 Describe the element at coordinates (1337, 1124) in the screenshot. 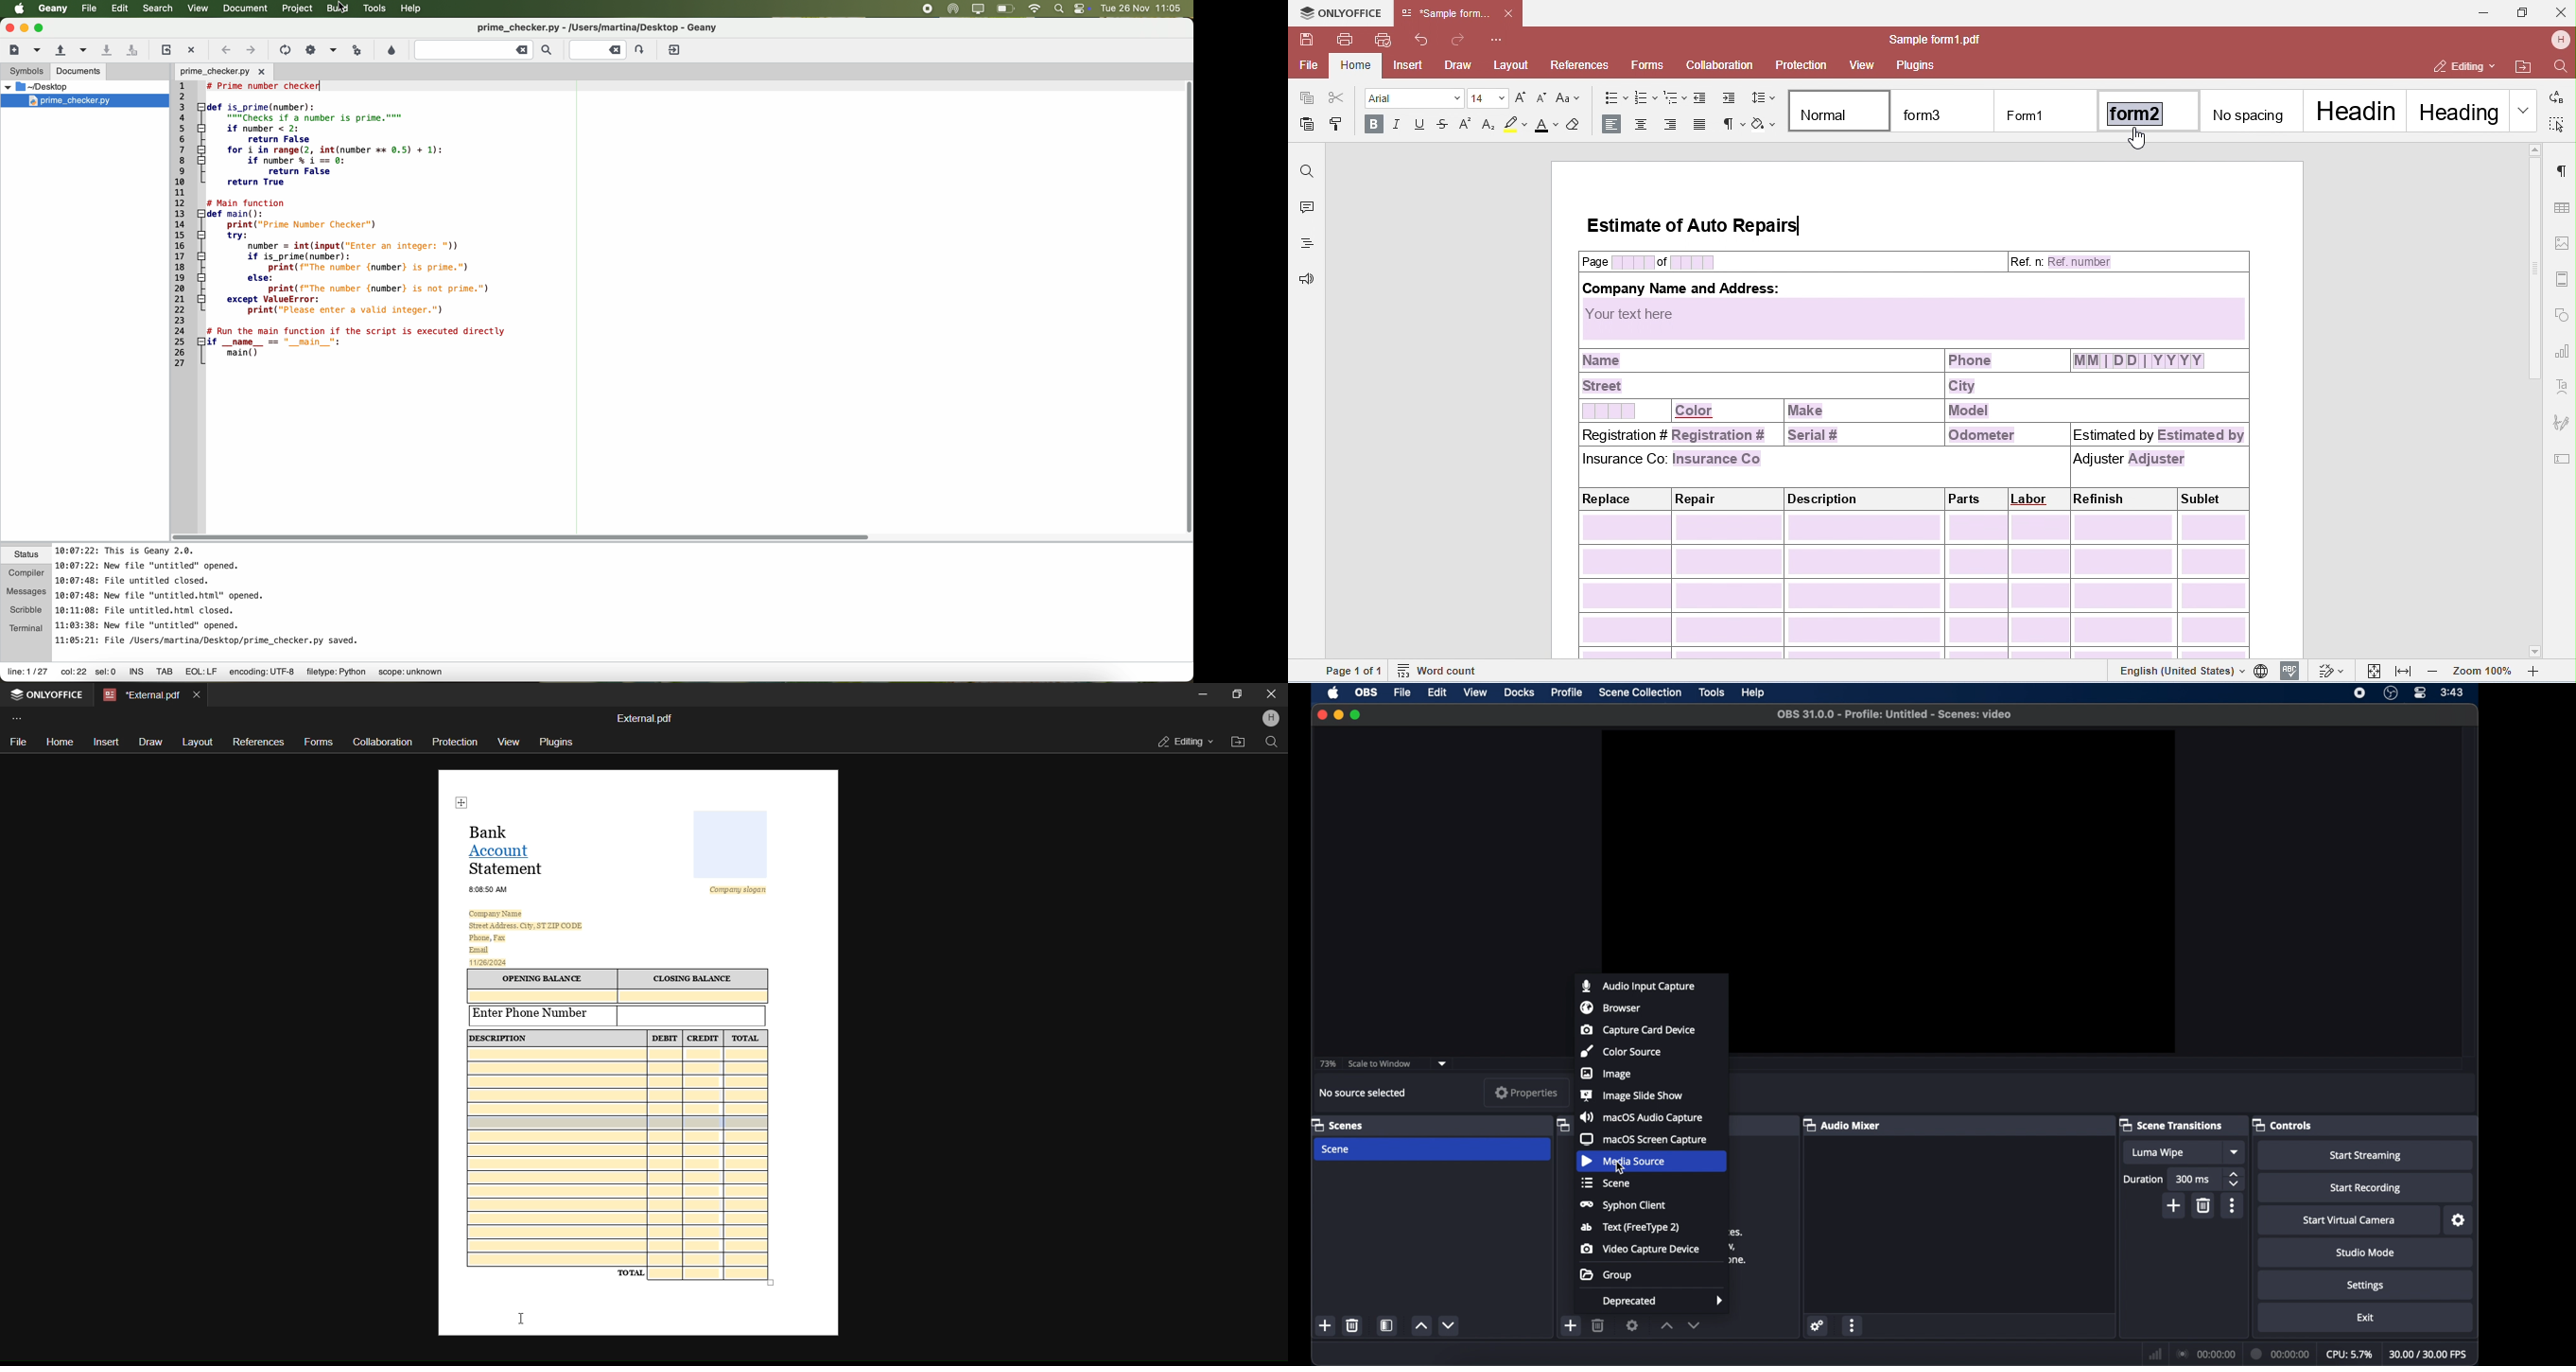

I see `scenes` at that location.